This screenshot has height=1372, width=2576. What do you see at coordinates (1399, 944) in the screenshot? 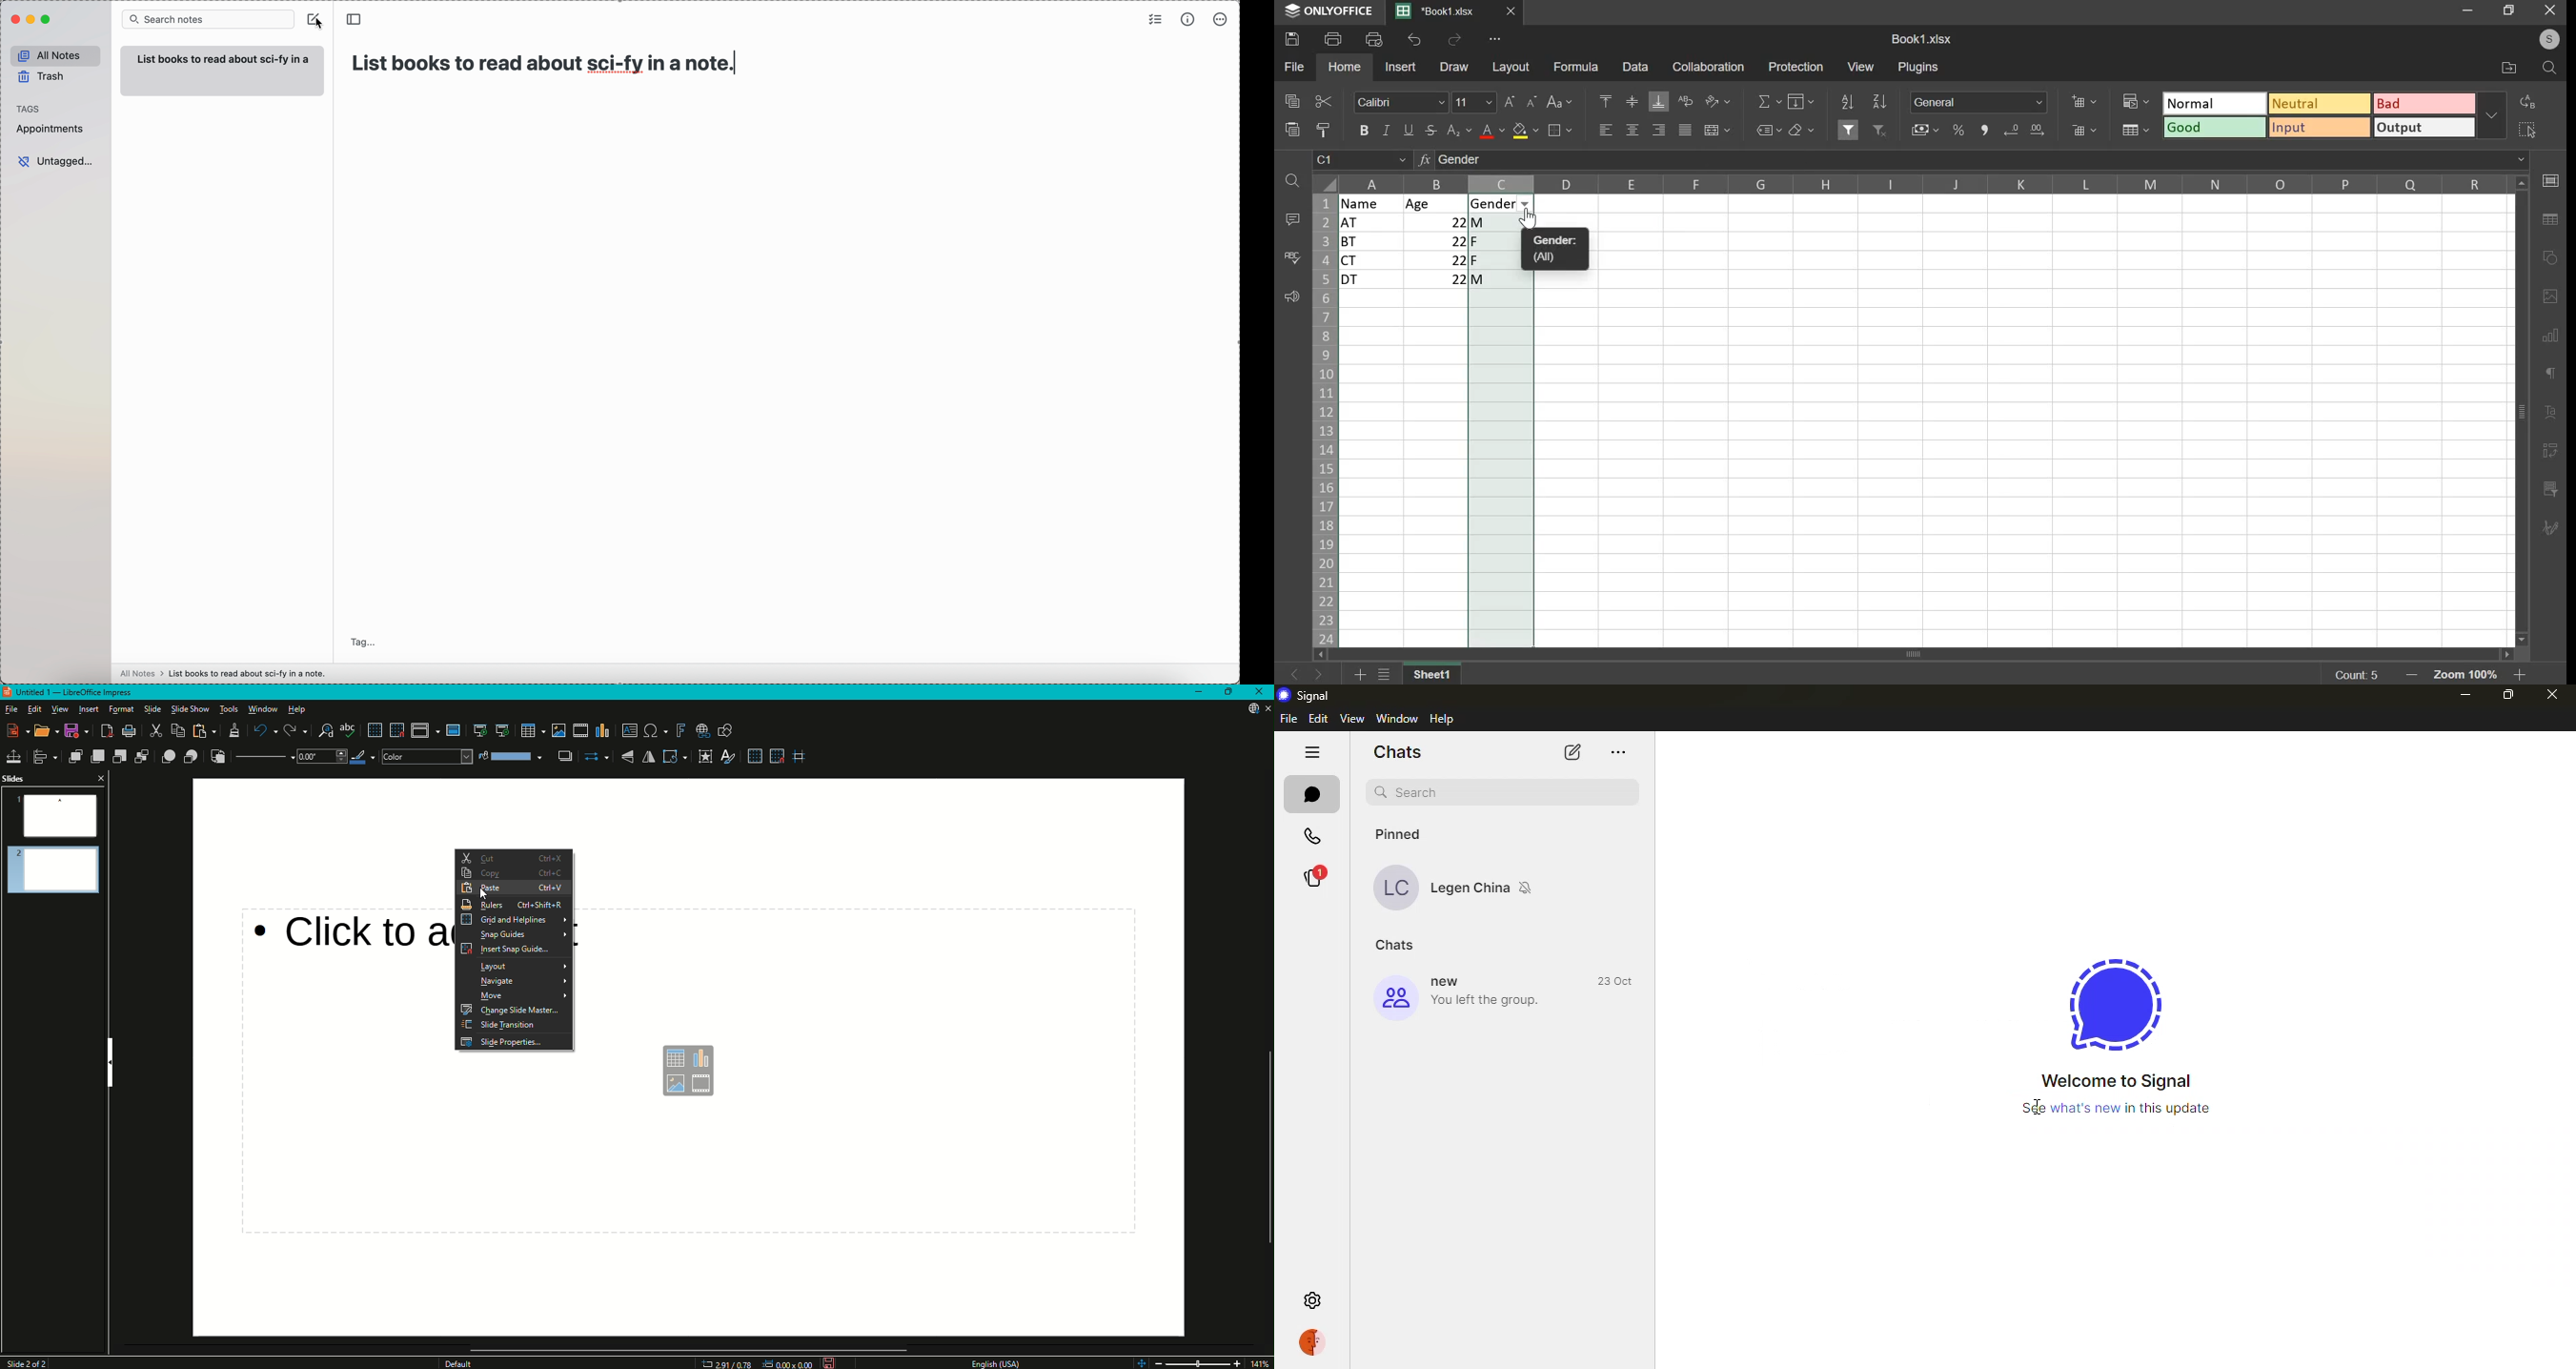
I see `chats` at bounding box center [1399, 944].